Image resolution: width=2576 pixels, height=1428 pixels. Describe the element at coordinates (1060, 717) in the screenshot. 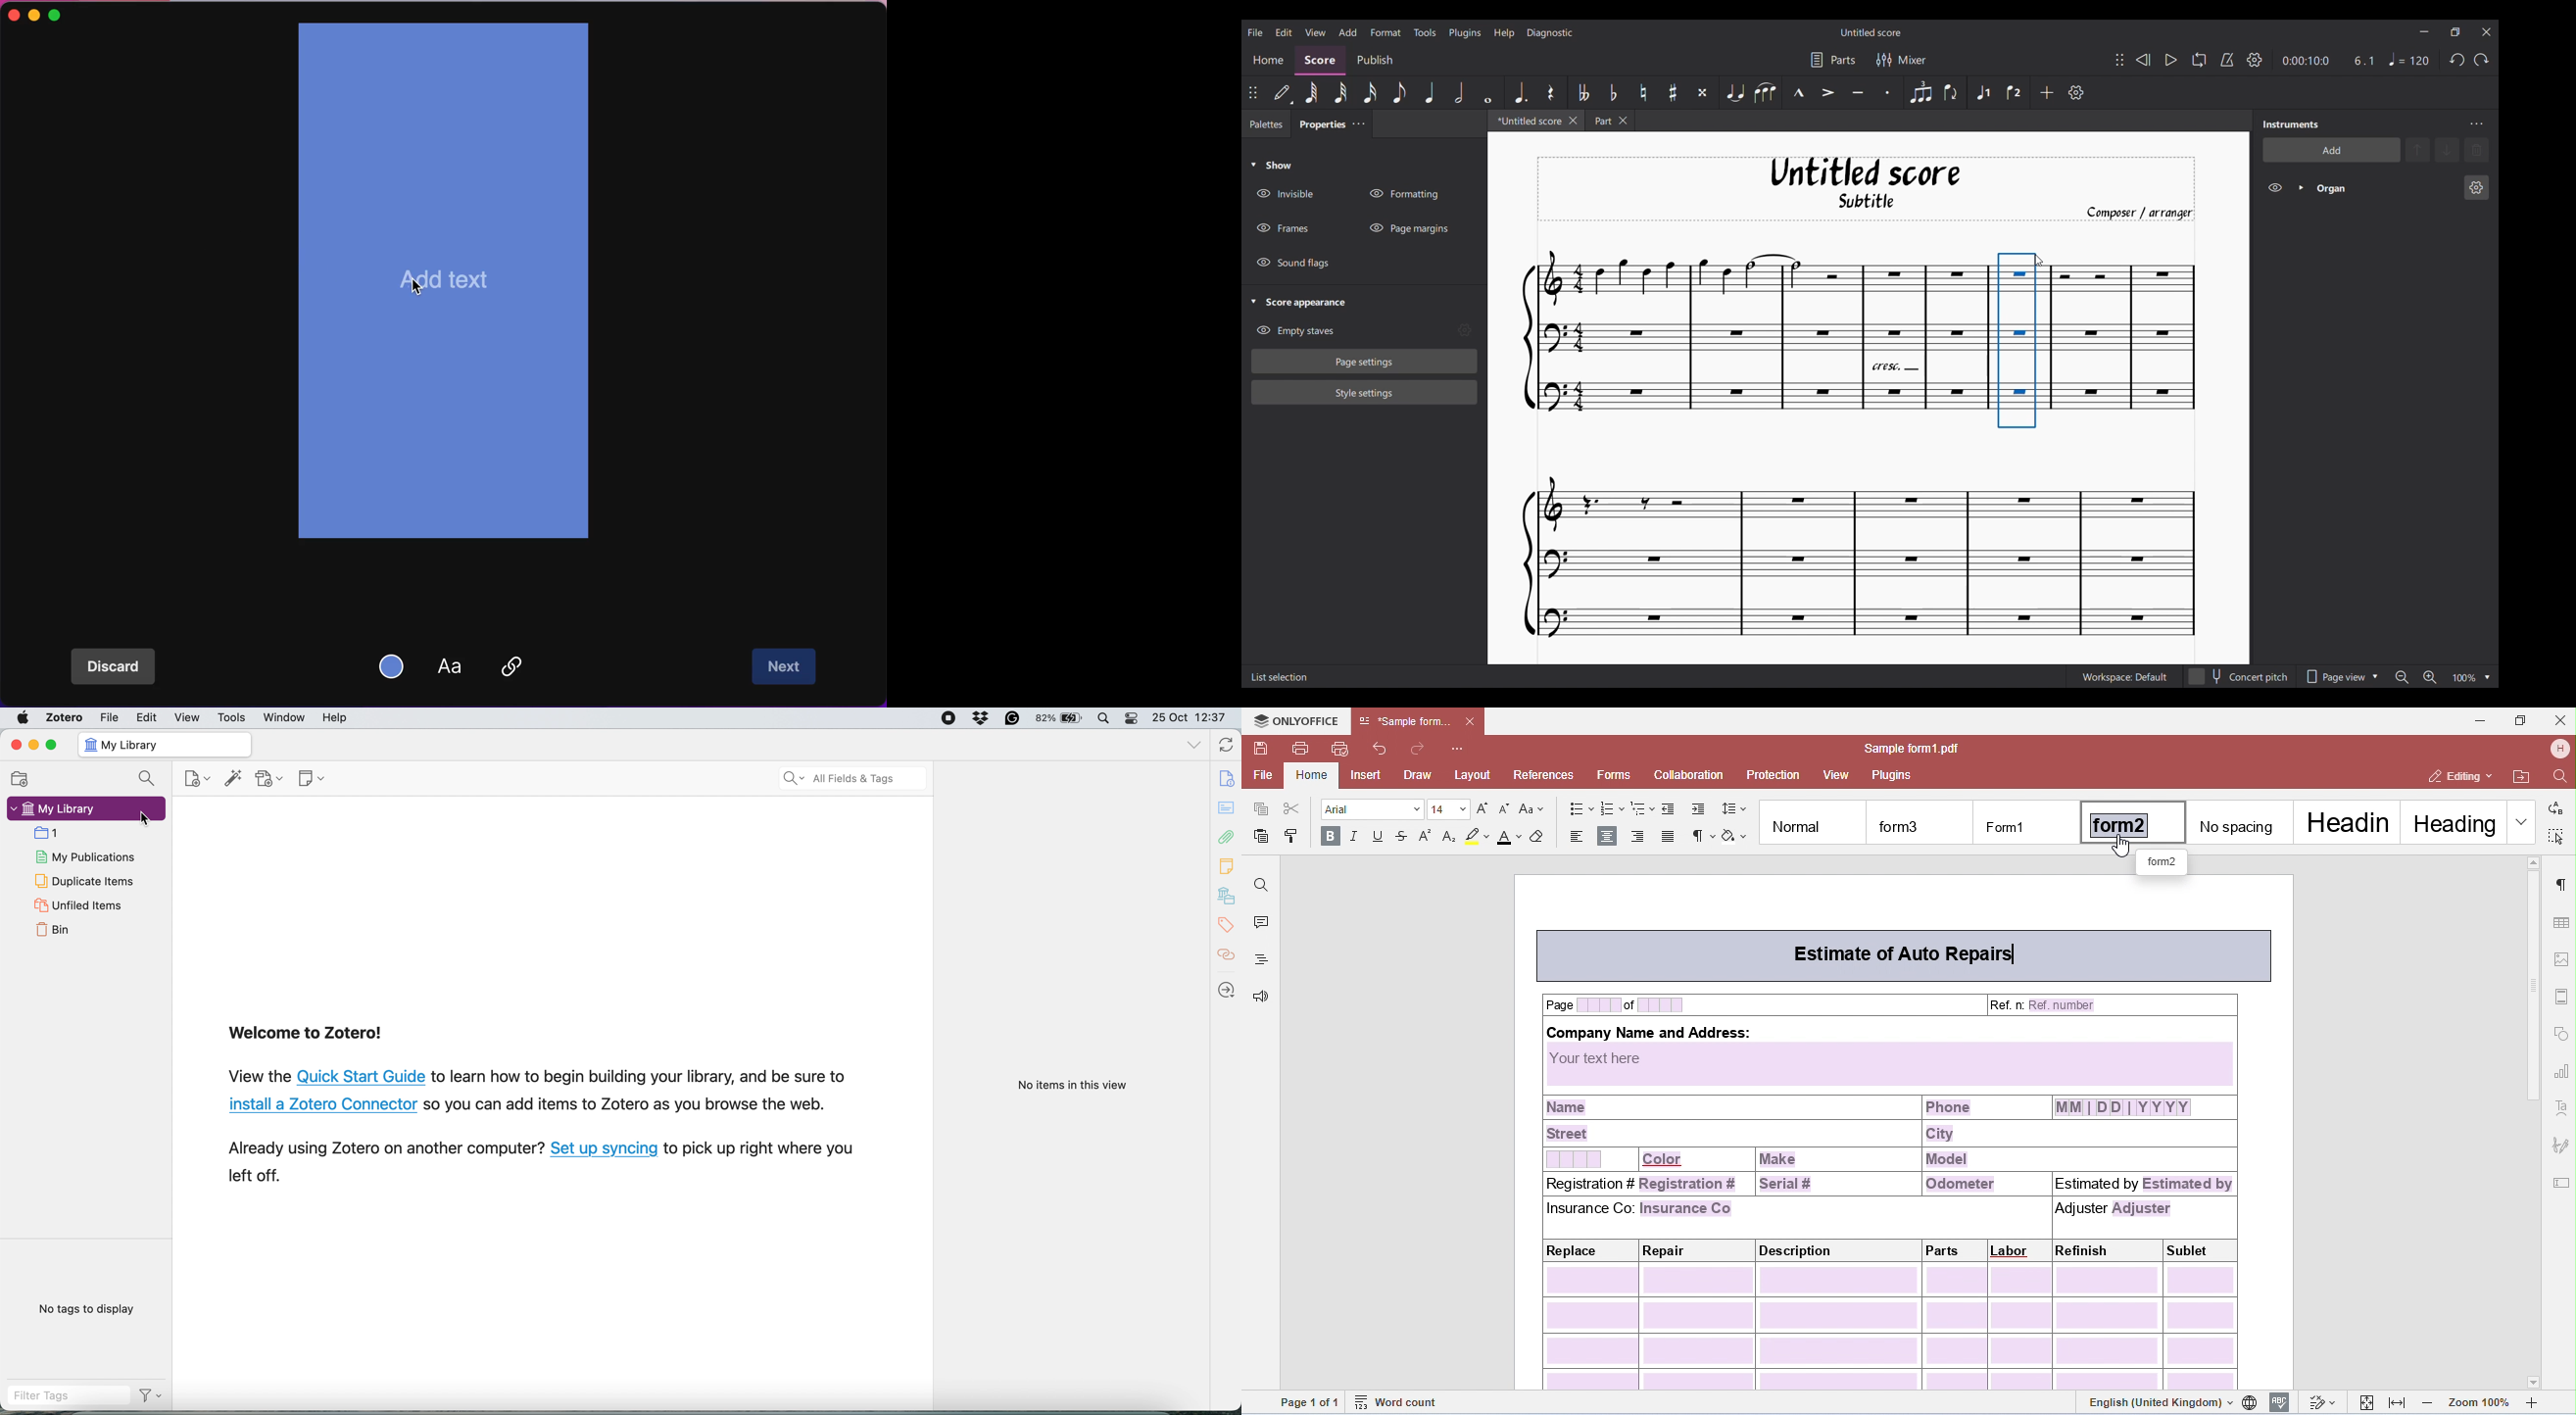

I see `82% battery` at that location.